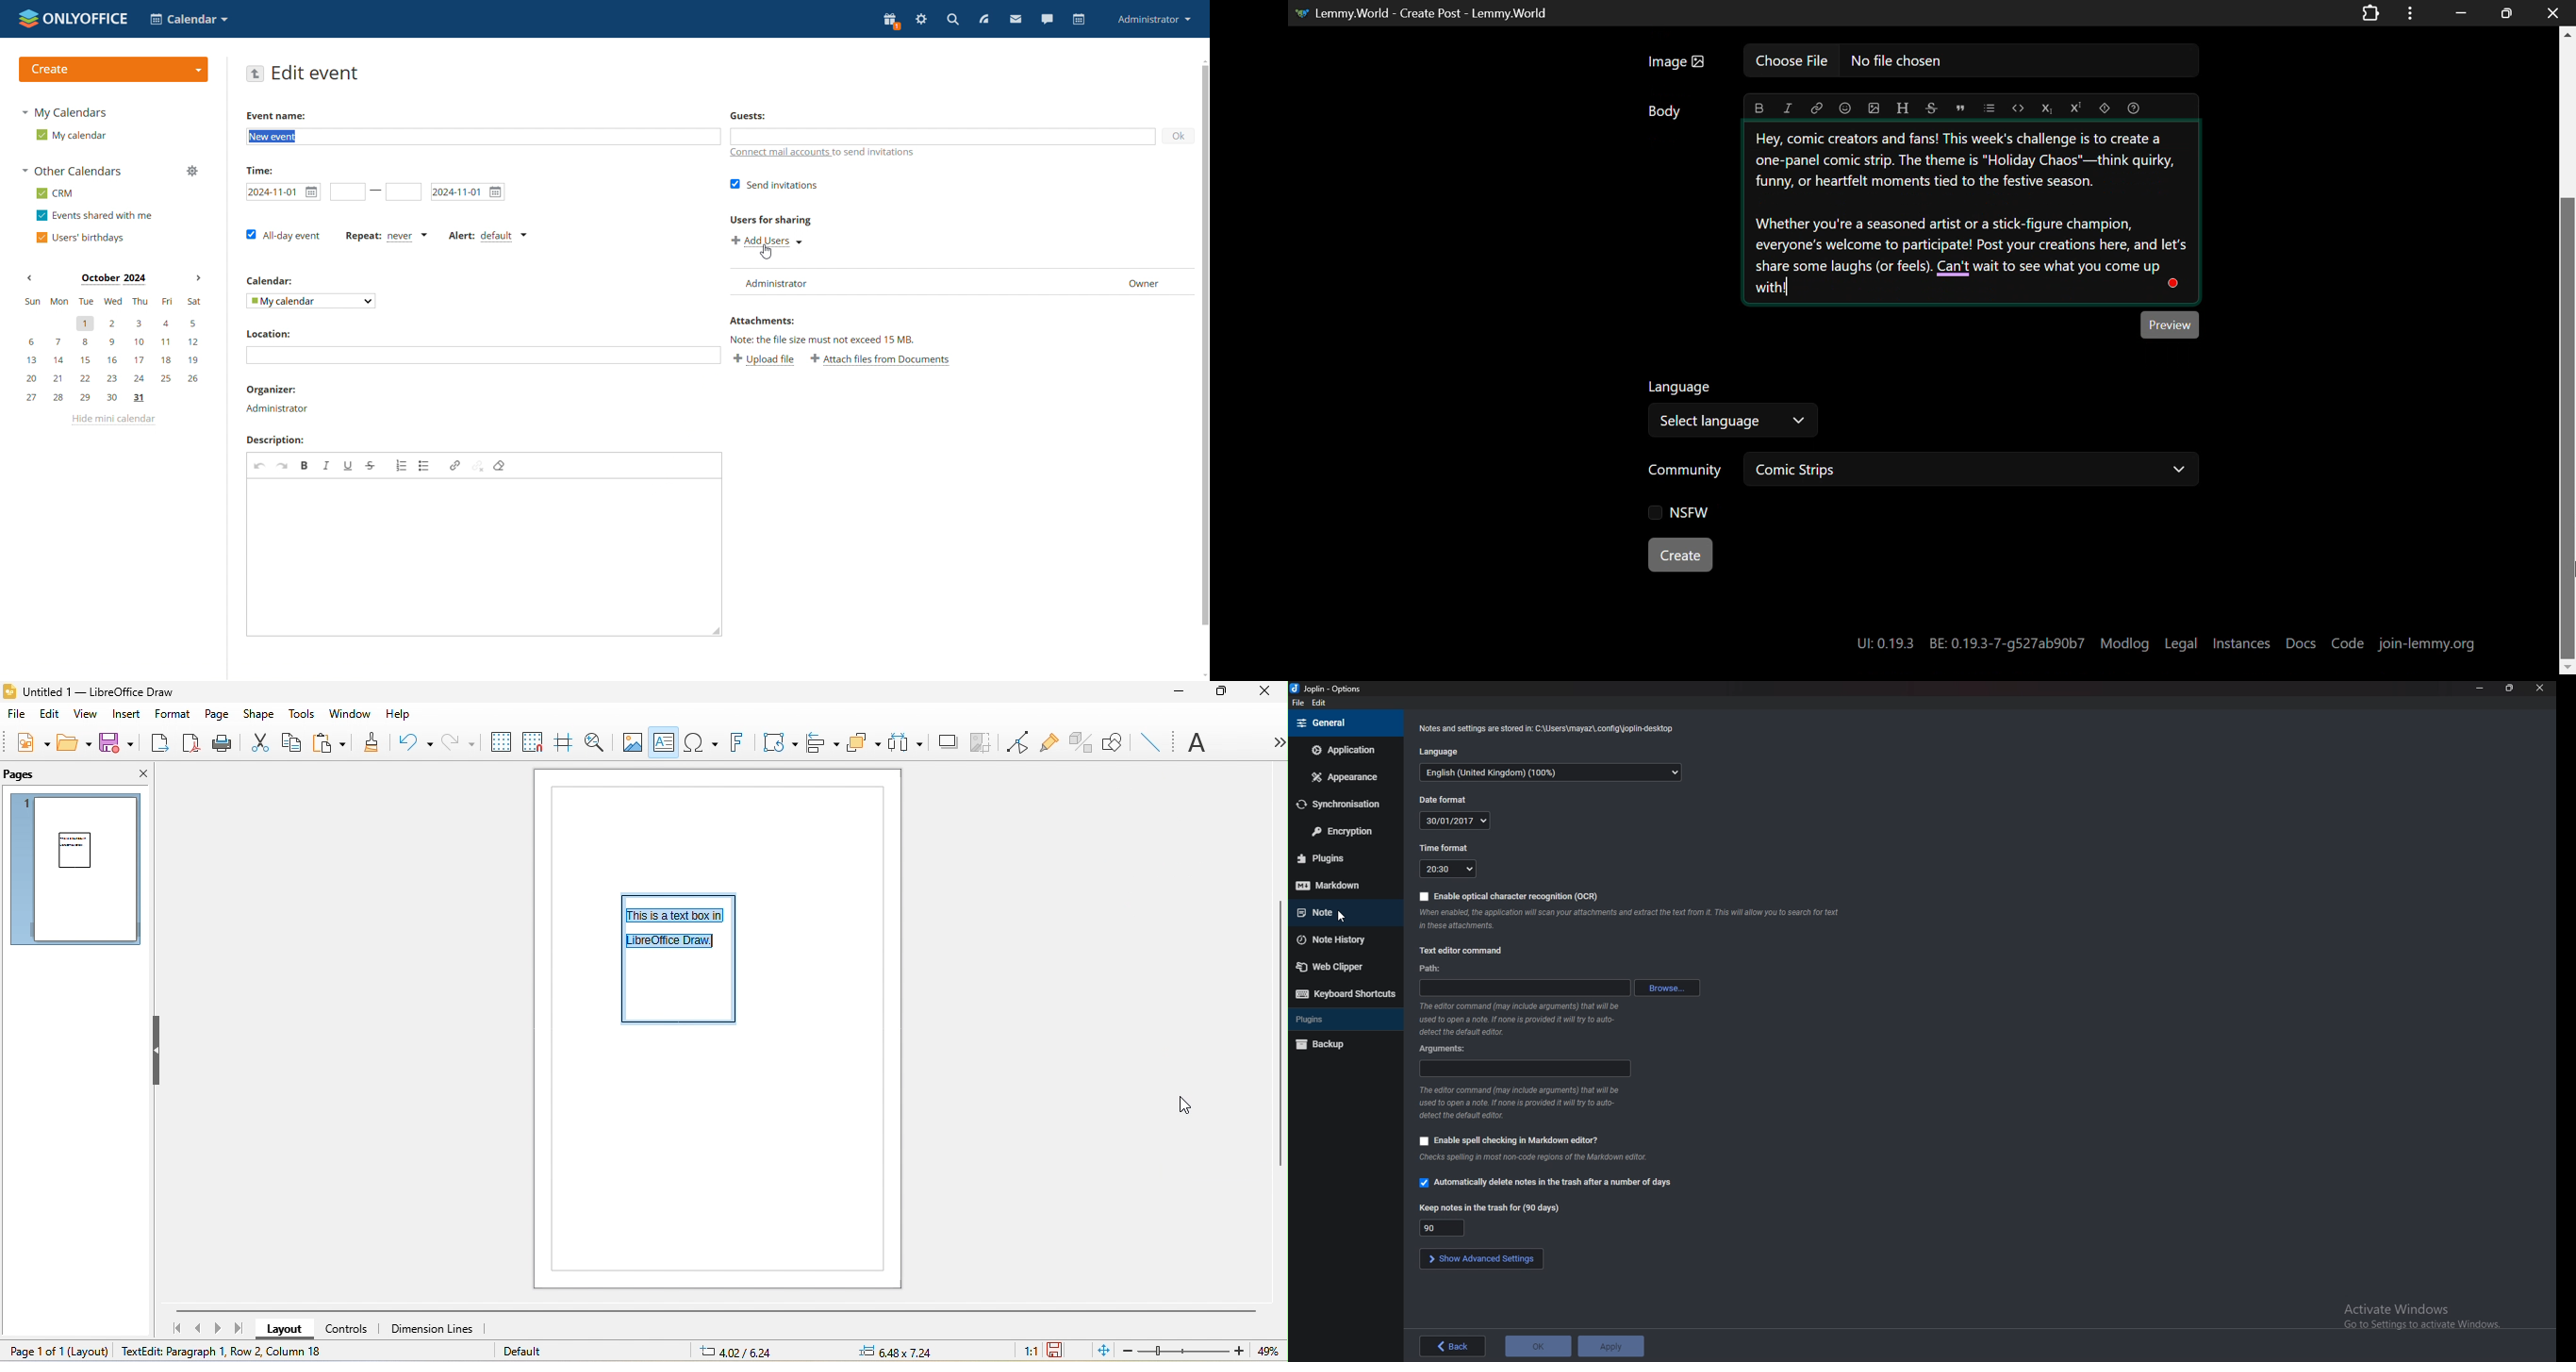 Image resolution: width=2576 pixels, height=1372 pixels. What do you see at coordinates (304, 466) in the screenshot?
I see `bold` at bounding box center [304, 466].